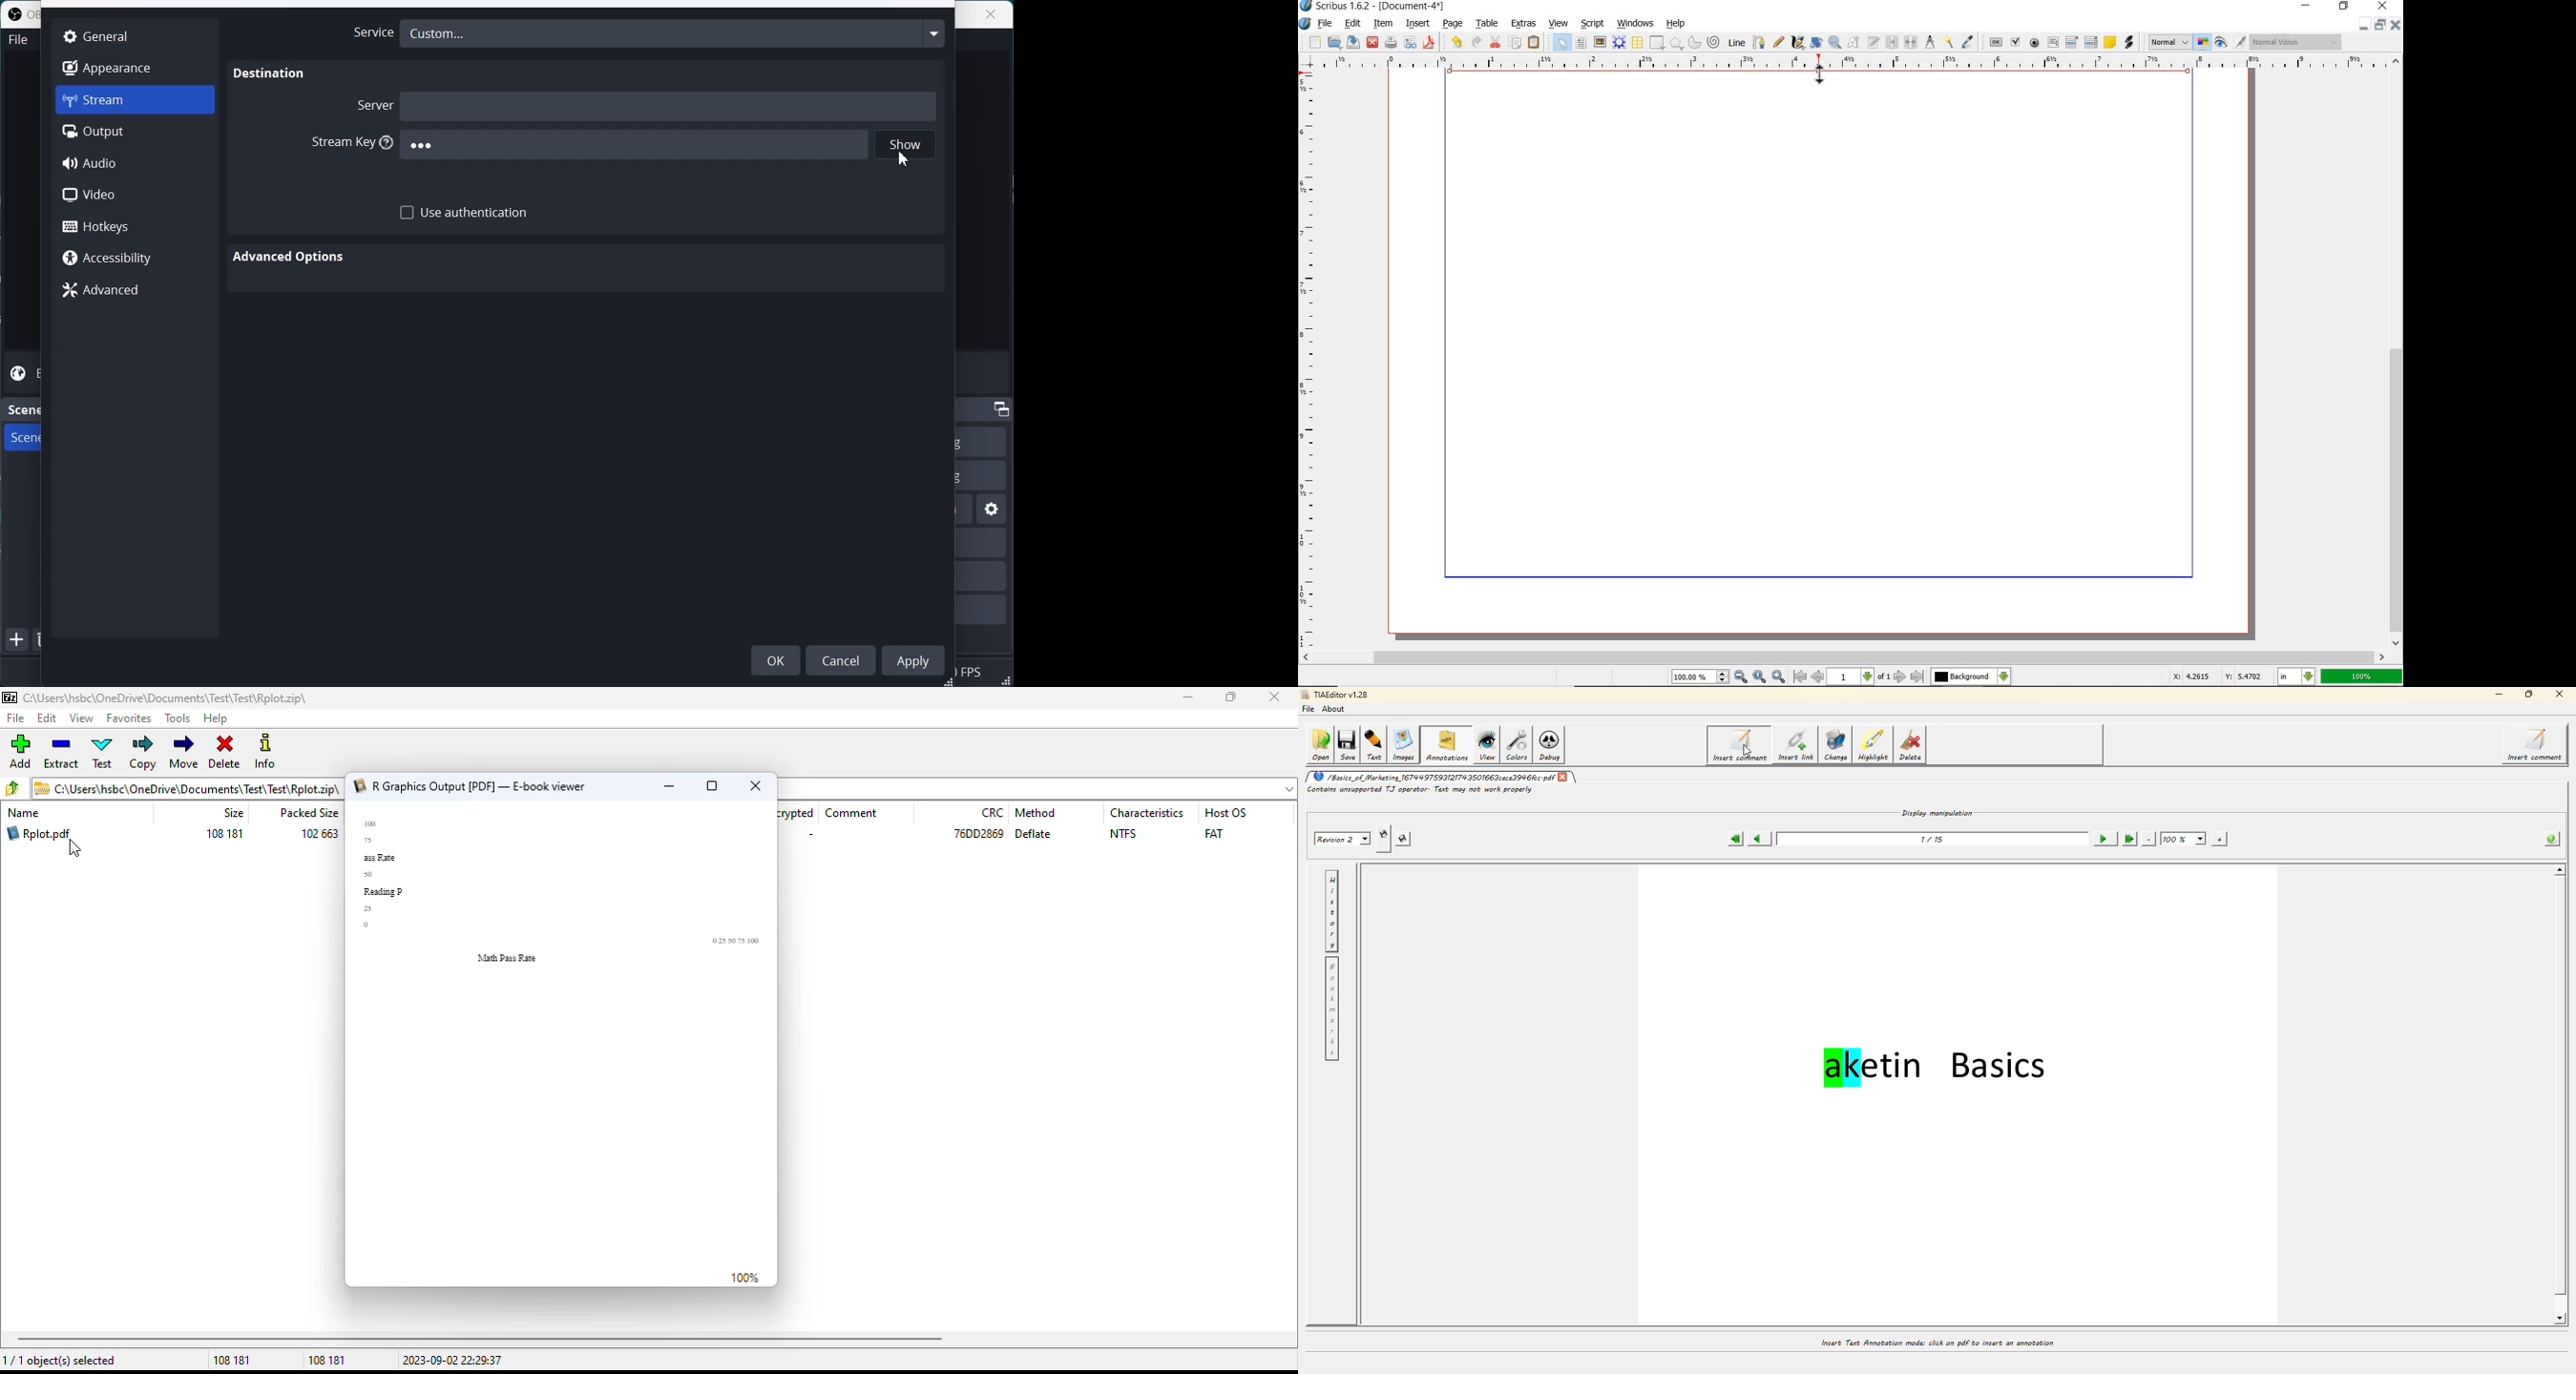  Describe the element at coordinates (2558, 871) in the screenshot. I see `scroll up` at that location.